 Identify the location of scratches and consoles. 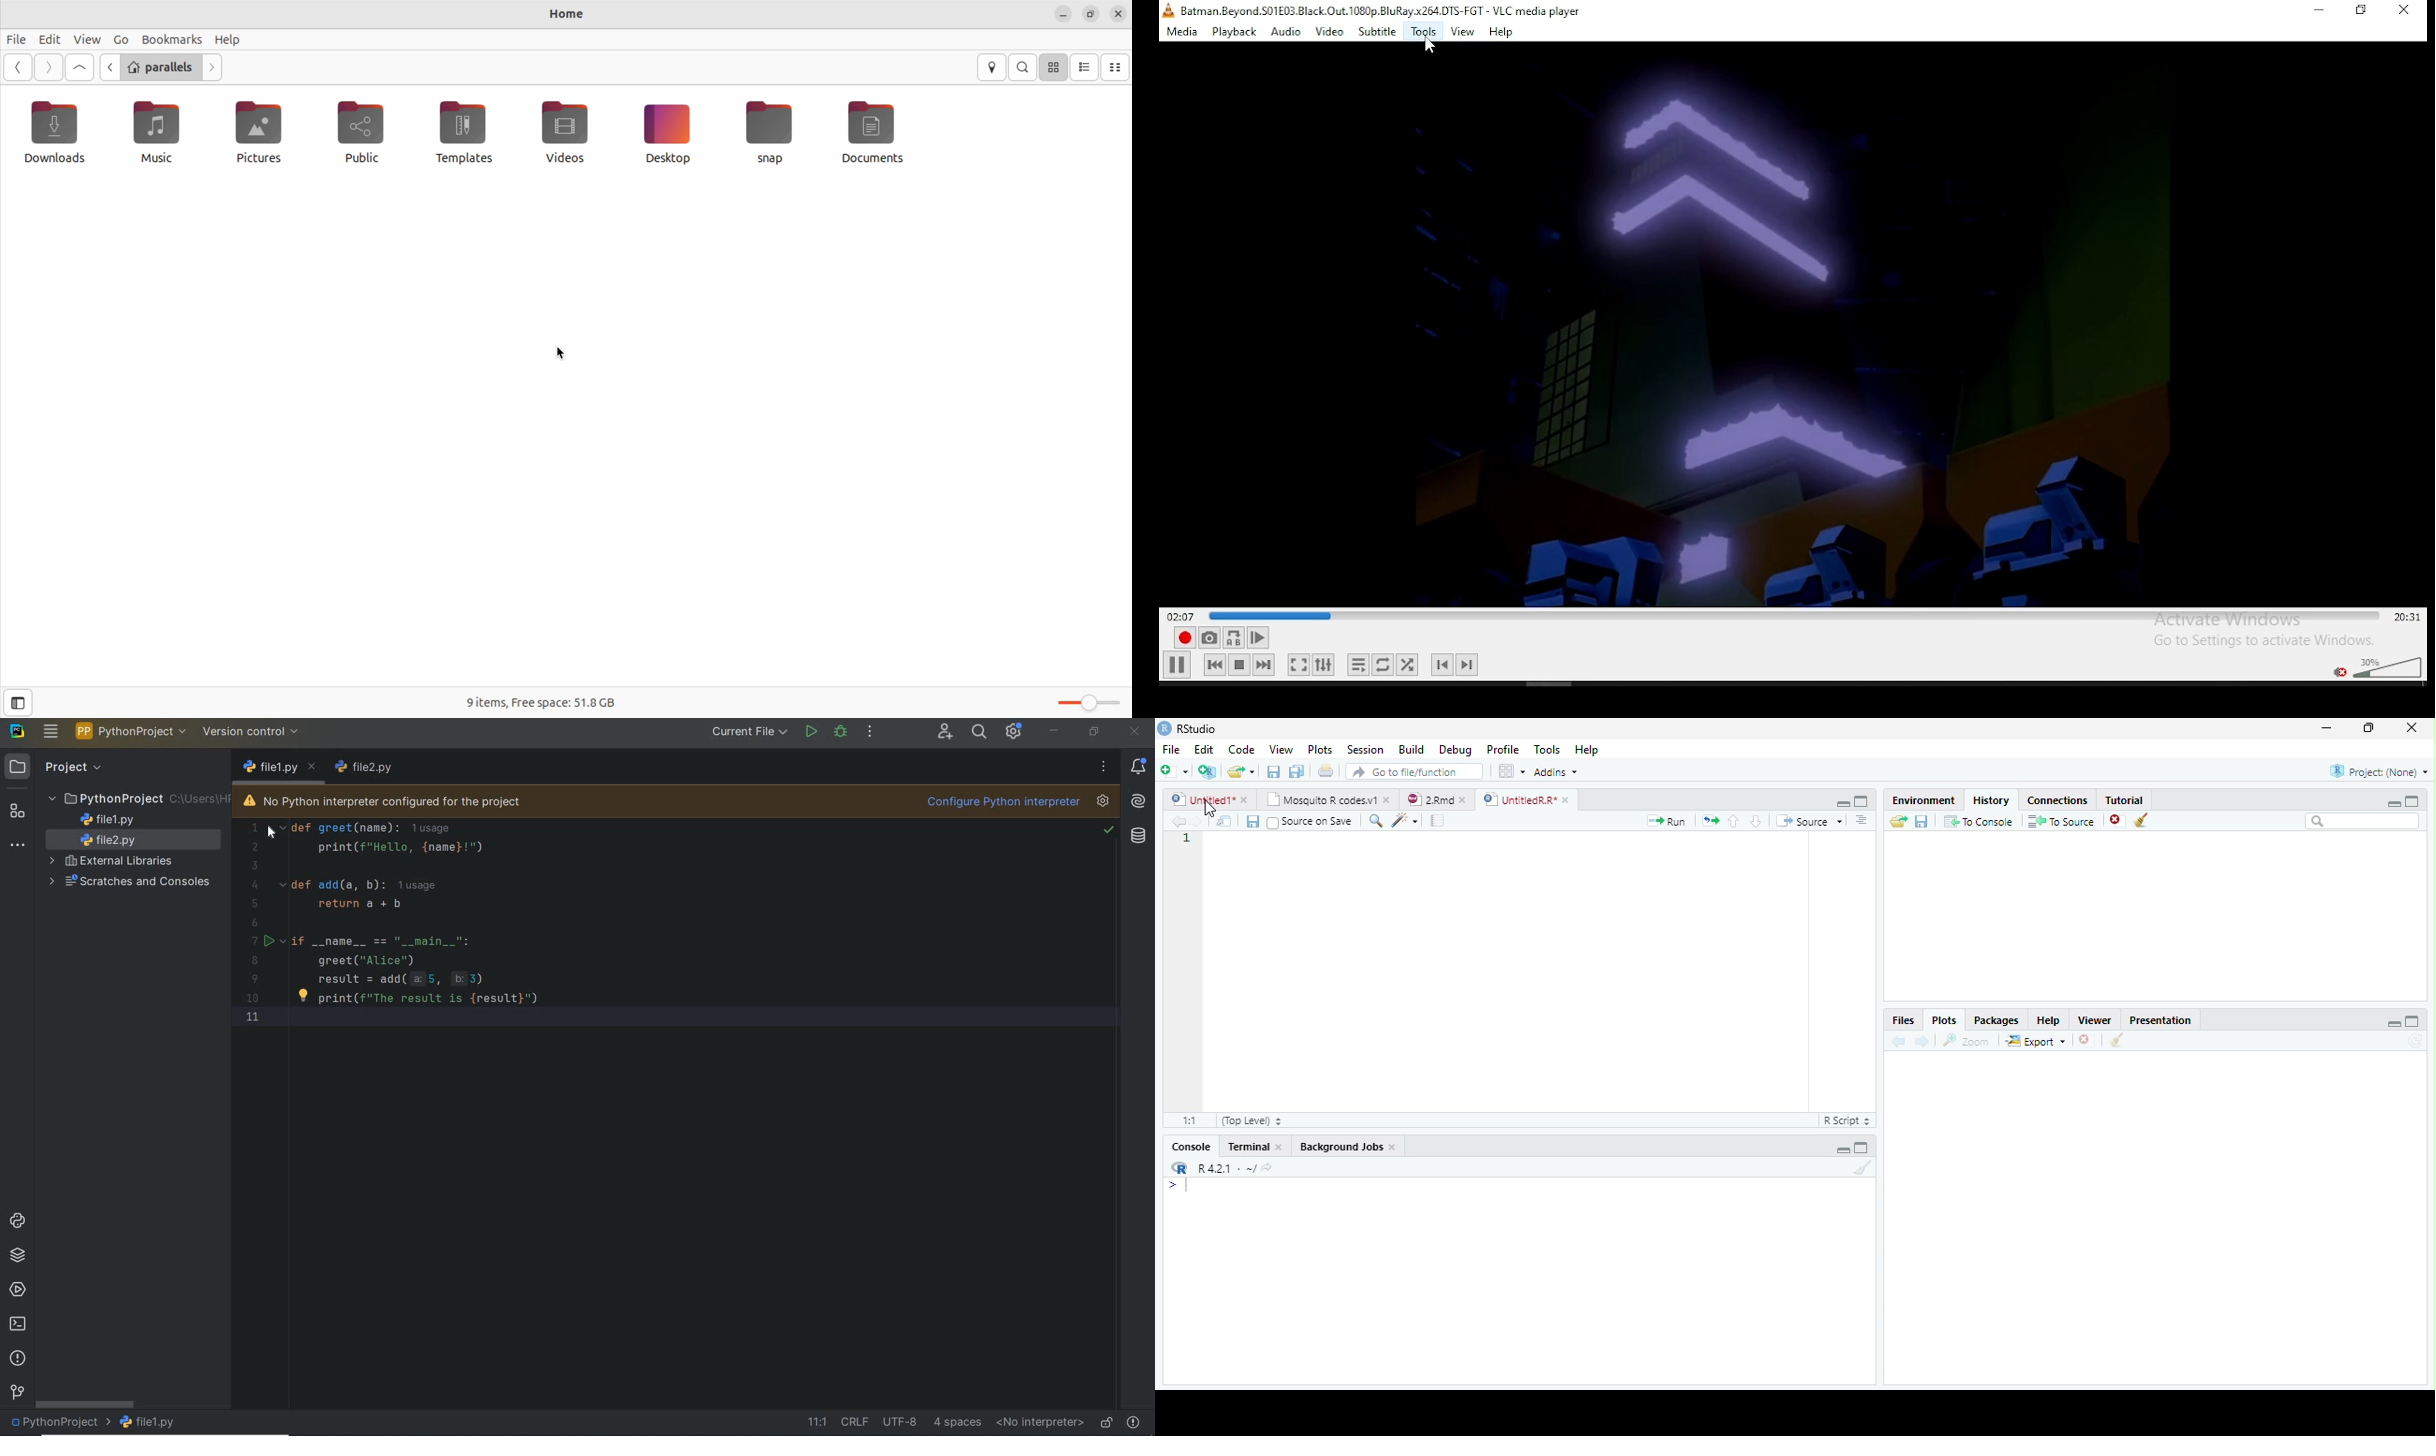
(132, 882).